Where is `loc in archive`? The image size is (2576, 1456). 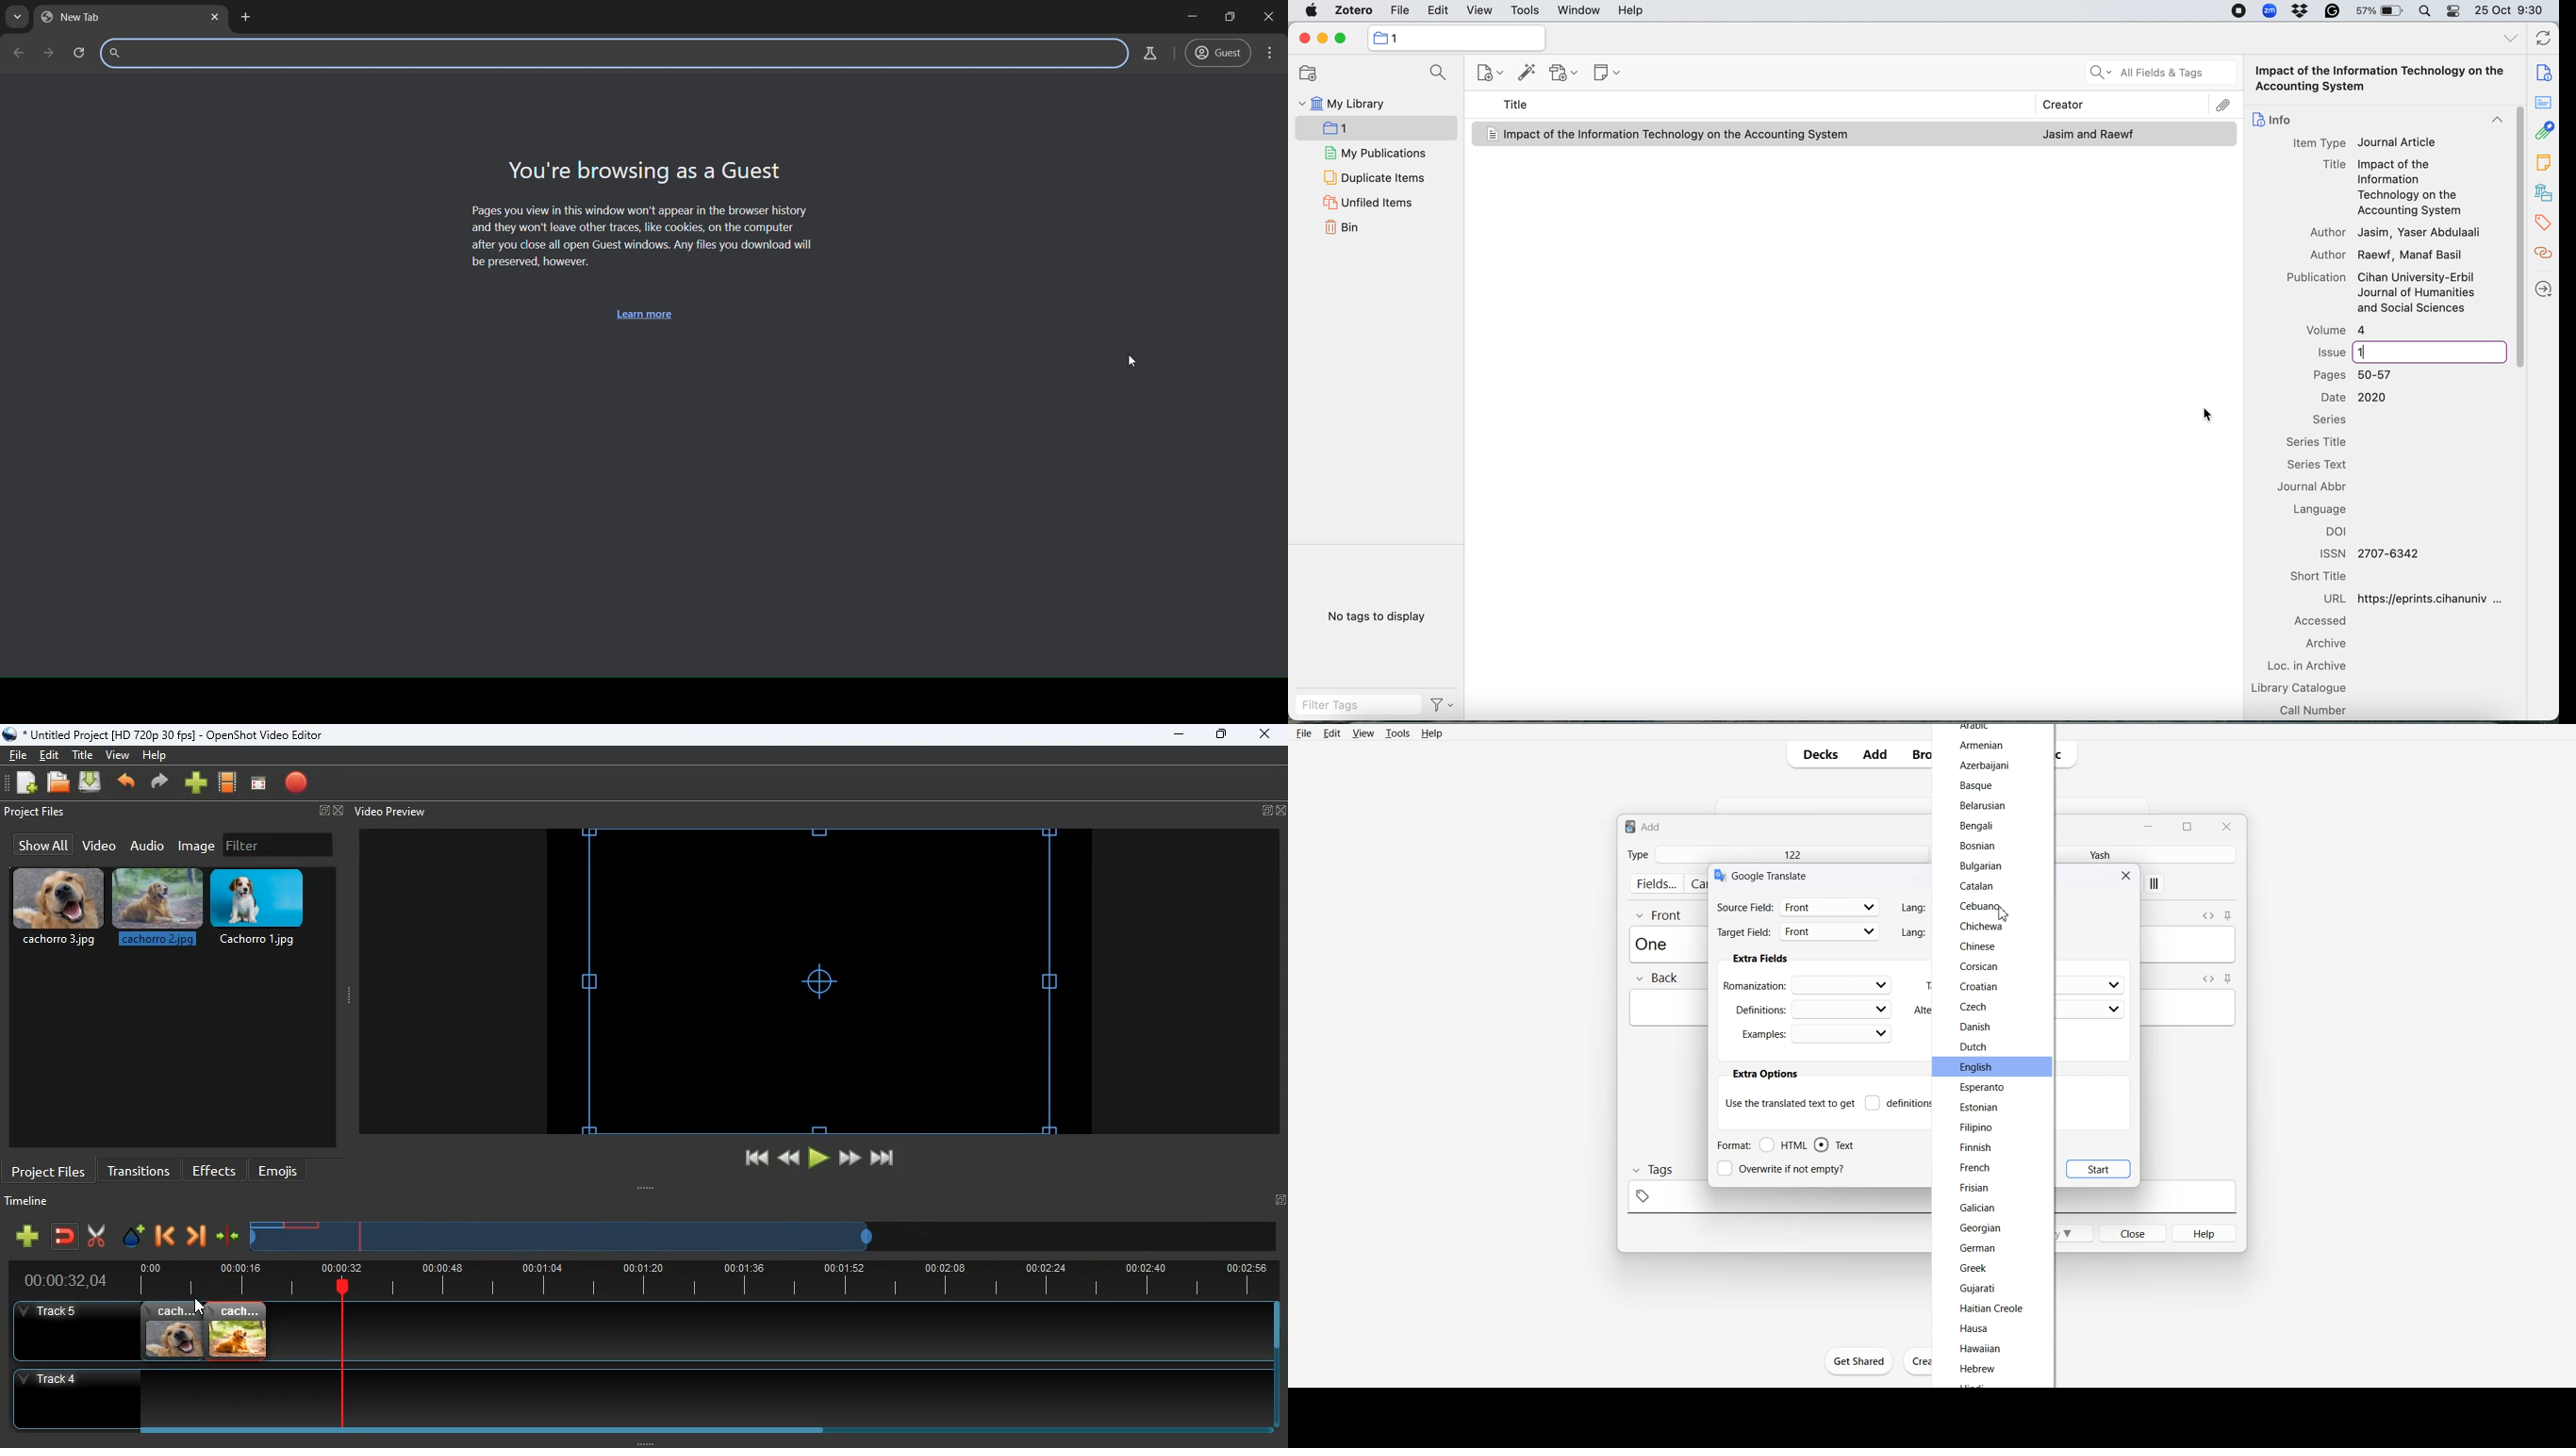
loc in archive is located at coordinates (2310, 666).